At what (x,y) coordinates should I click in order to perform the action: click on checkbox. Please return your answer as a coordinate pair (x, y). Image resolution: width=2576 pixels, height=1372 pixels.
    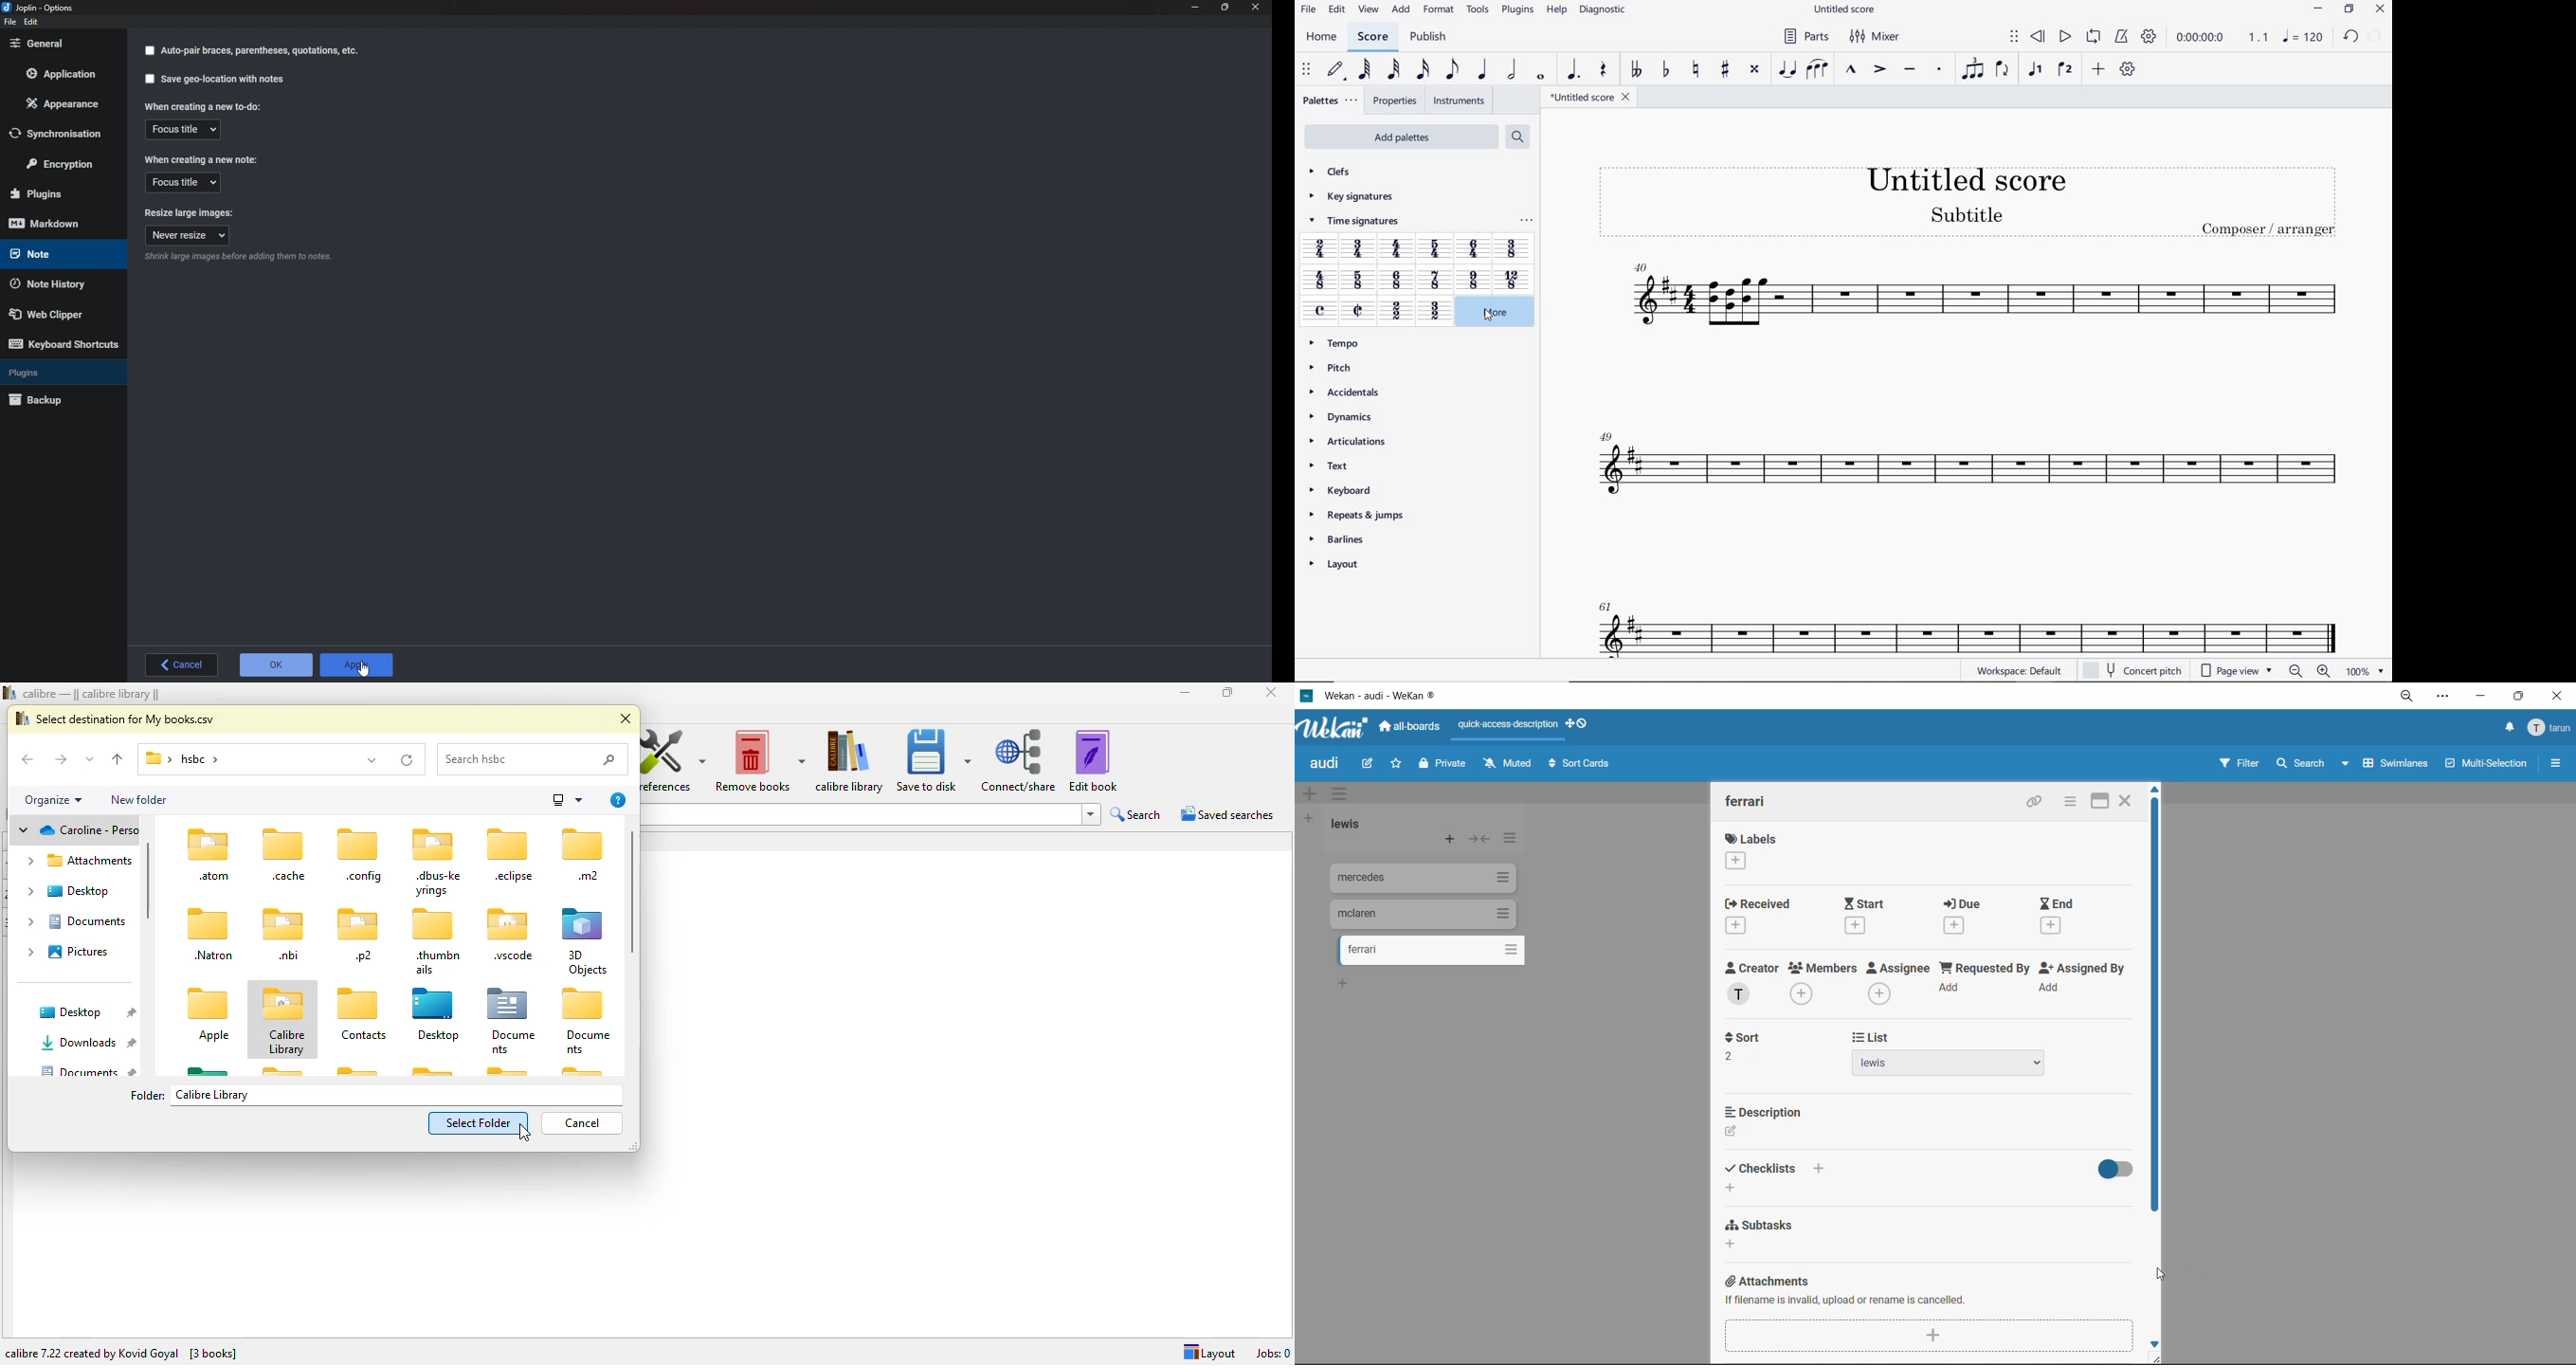
    Looking at the image, I should click on (149, 80).